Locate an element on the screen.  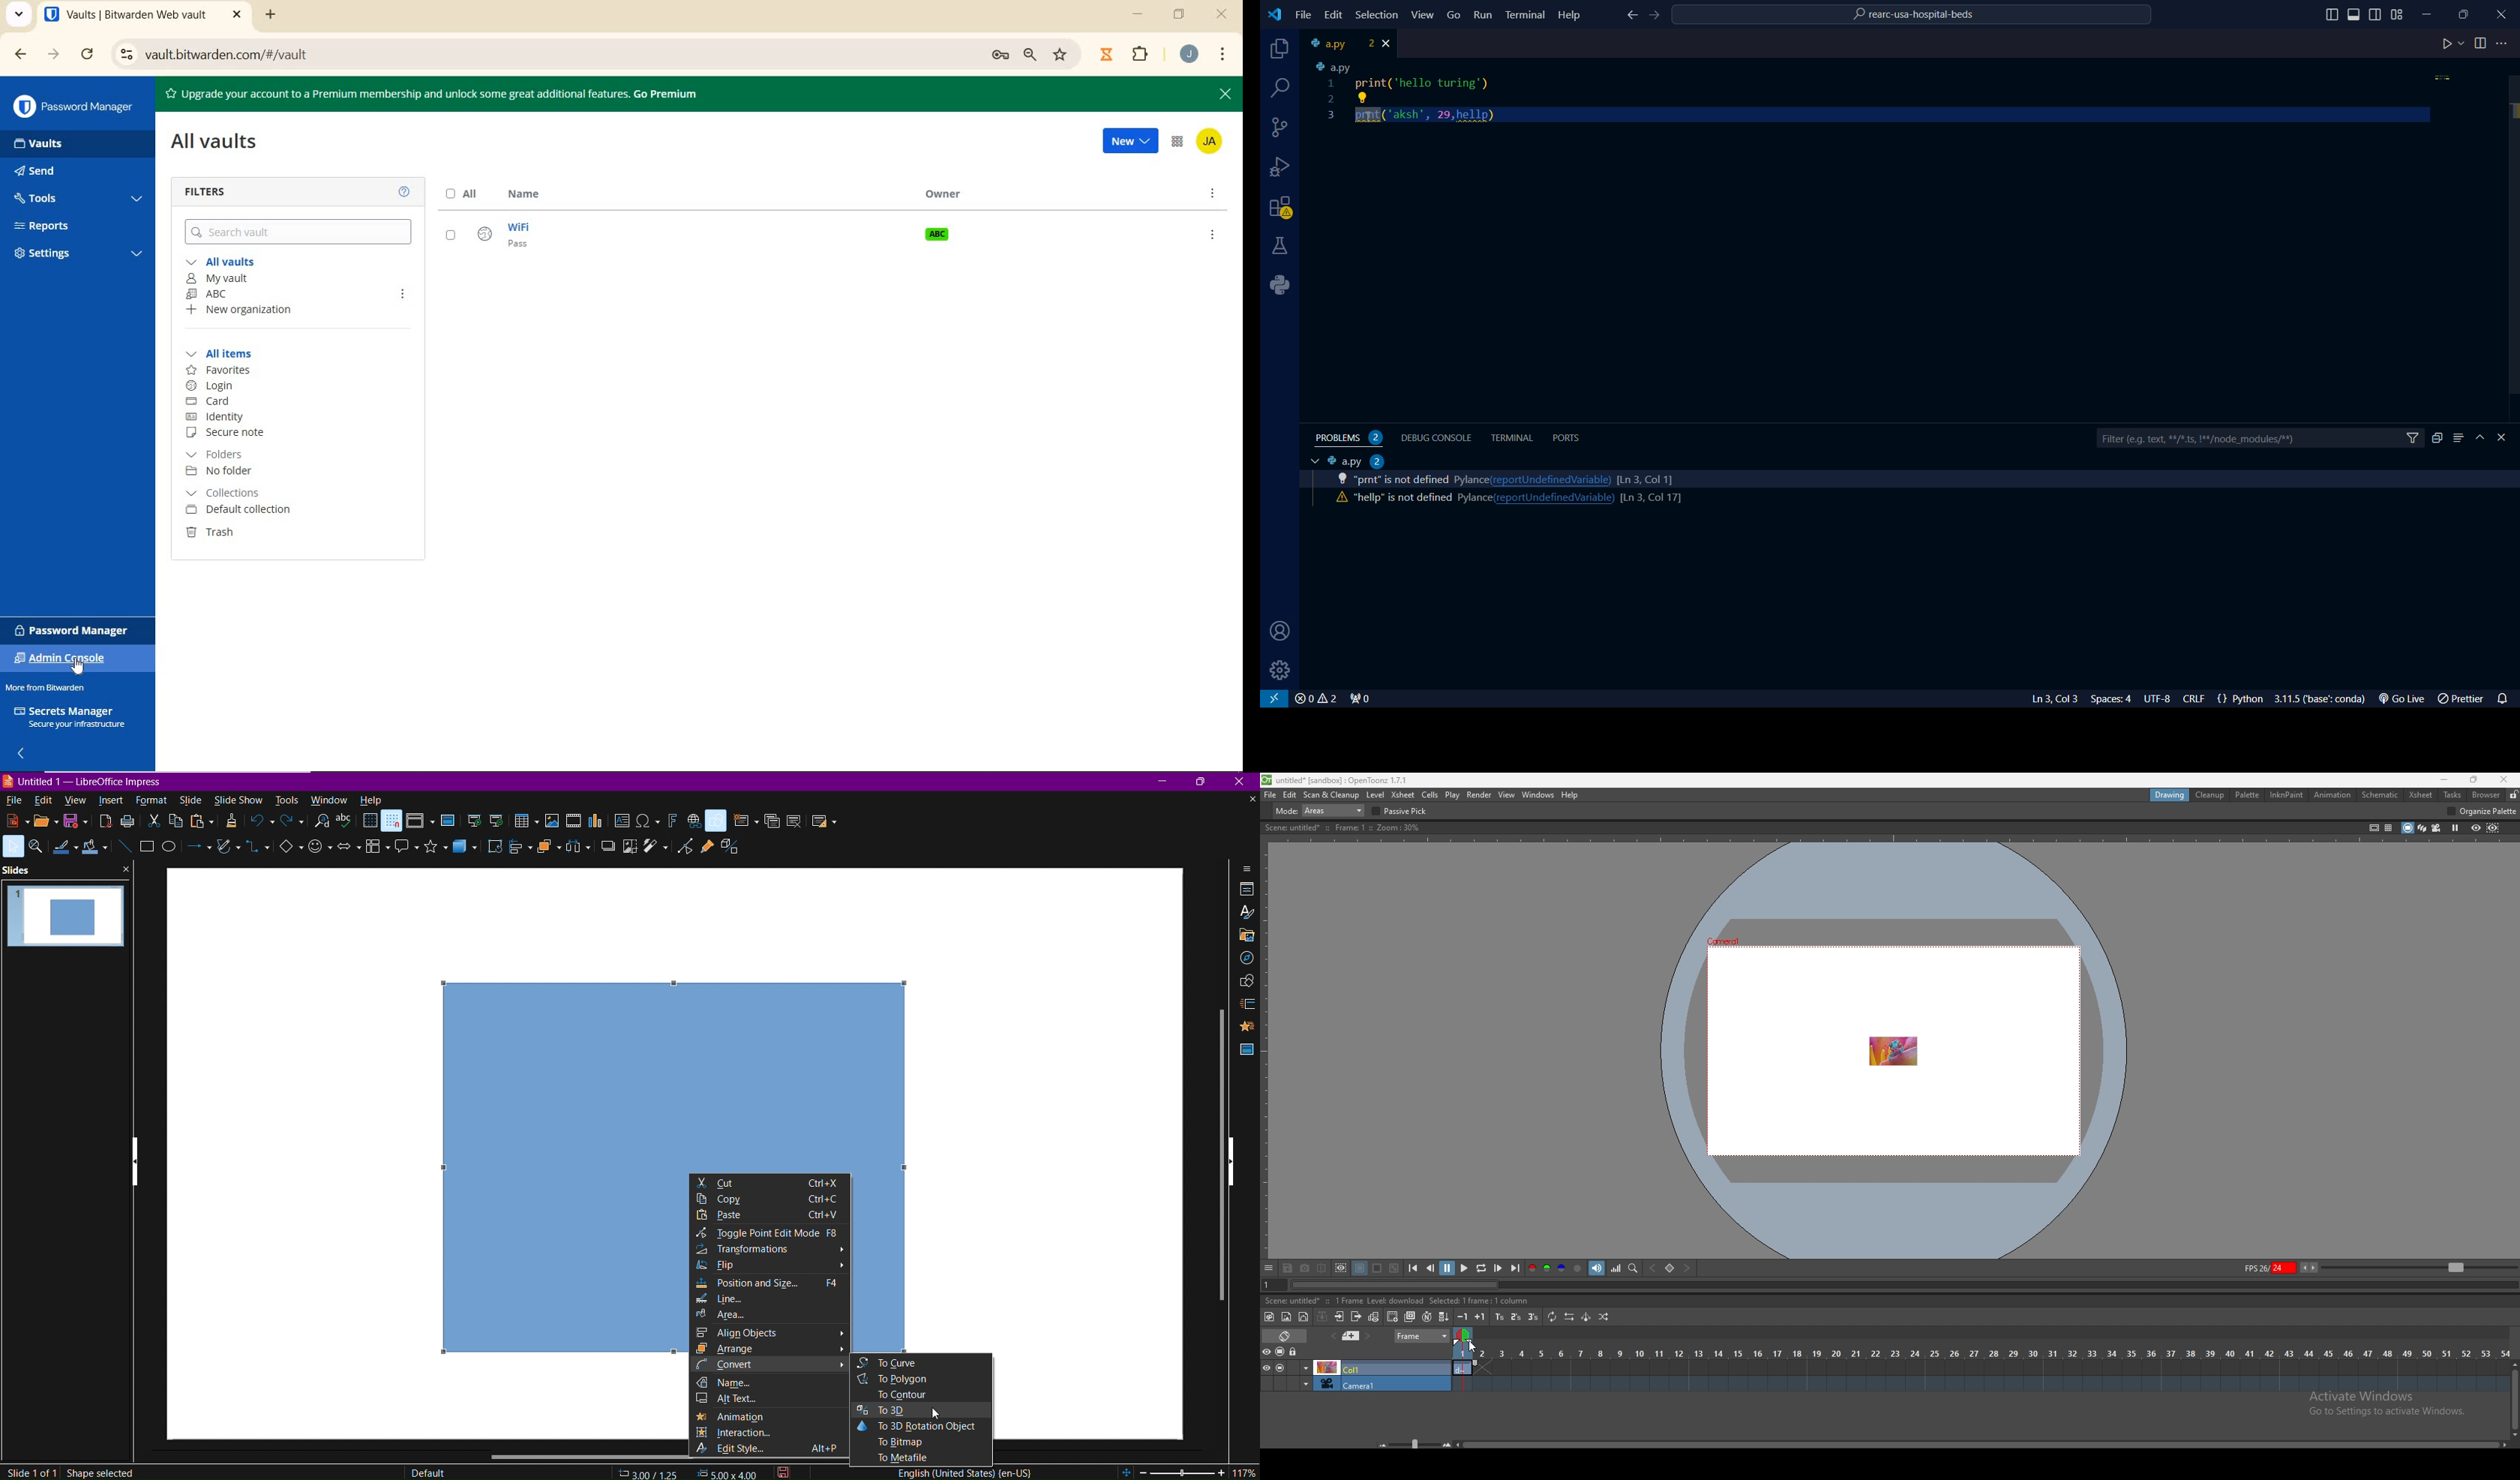
FAVORITES is located at coordinates (219, 370).